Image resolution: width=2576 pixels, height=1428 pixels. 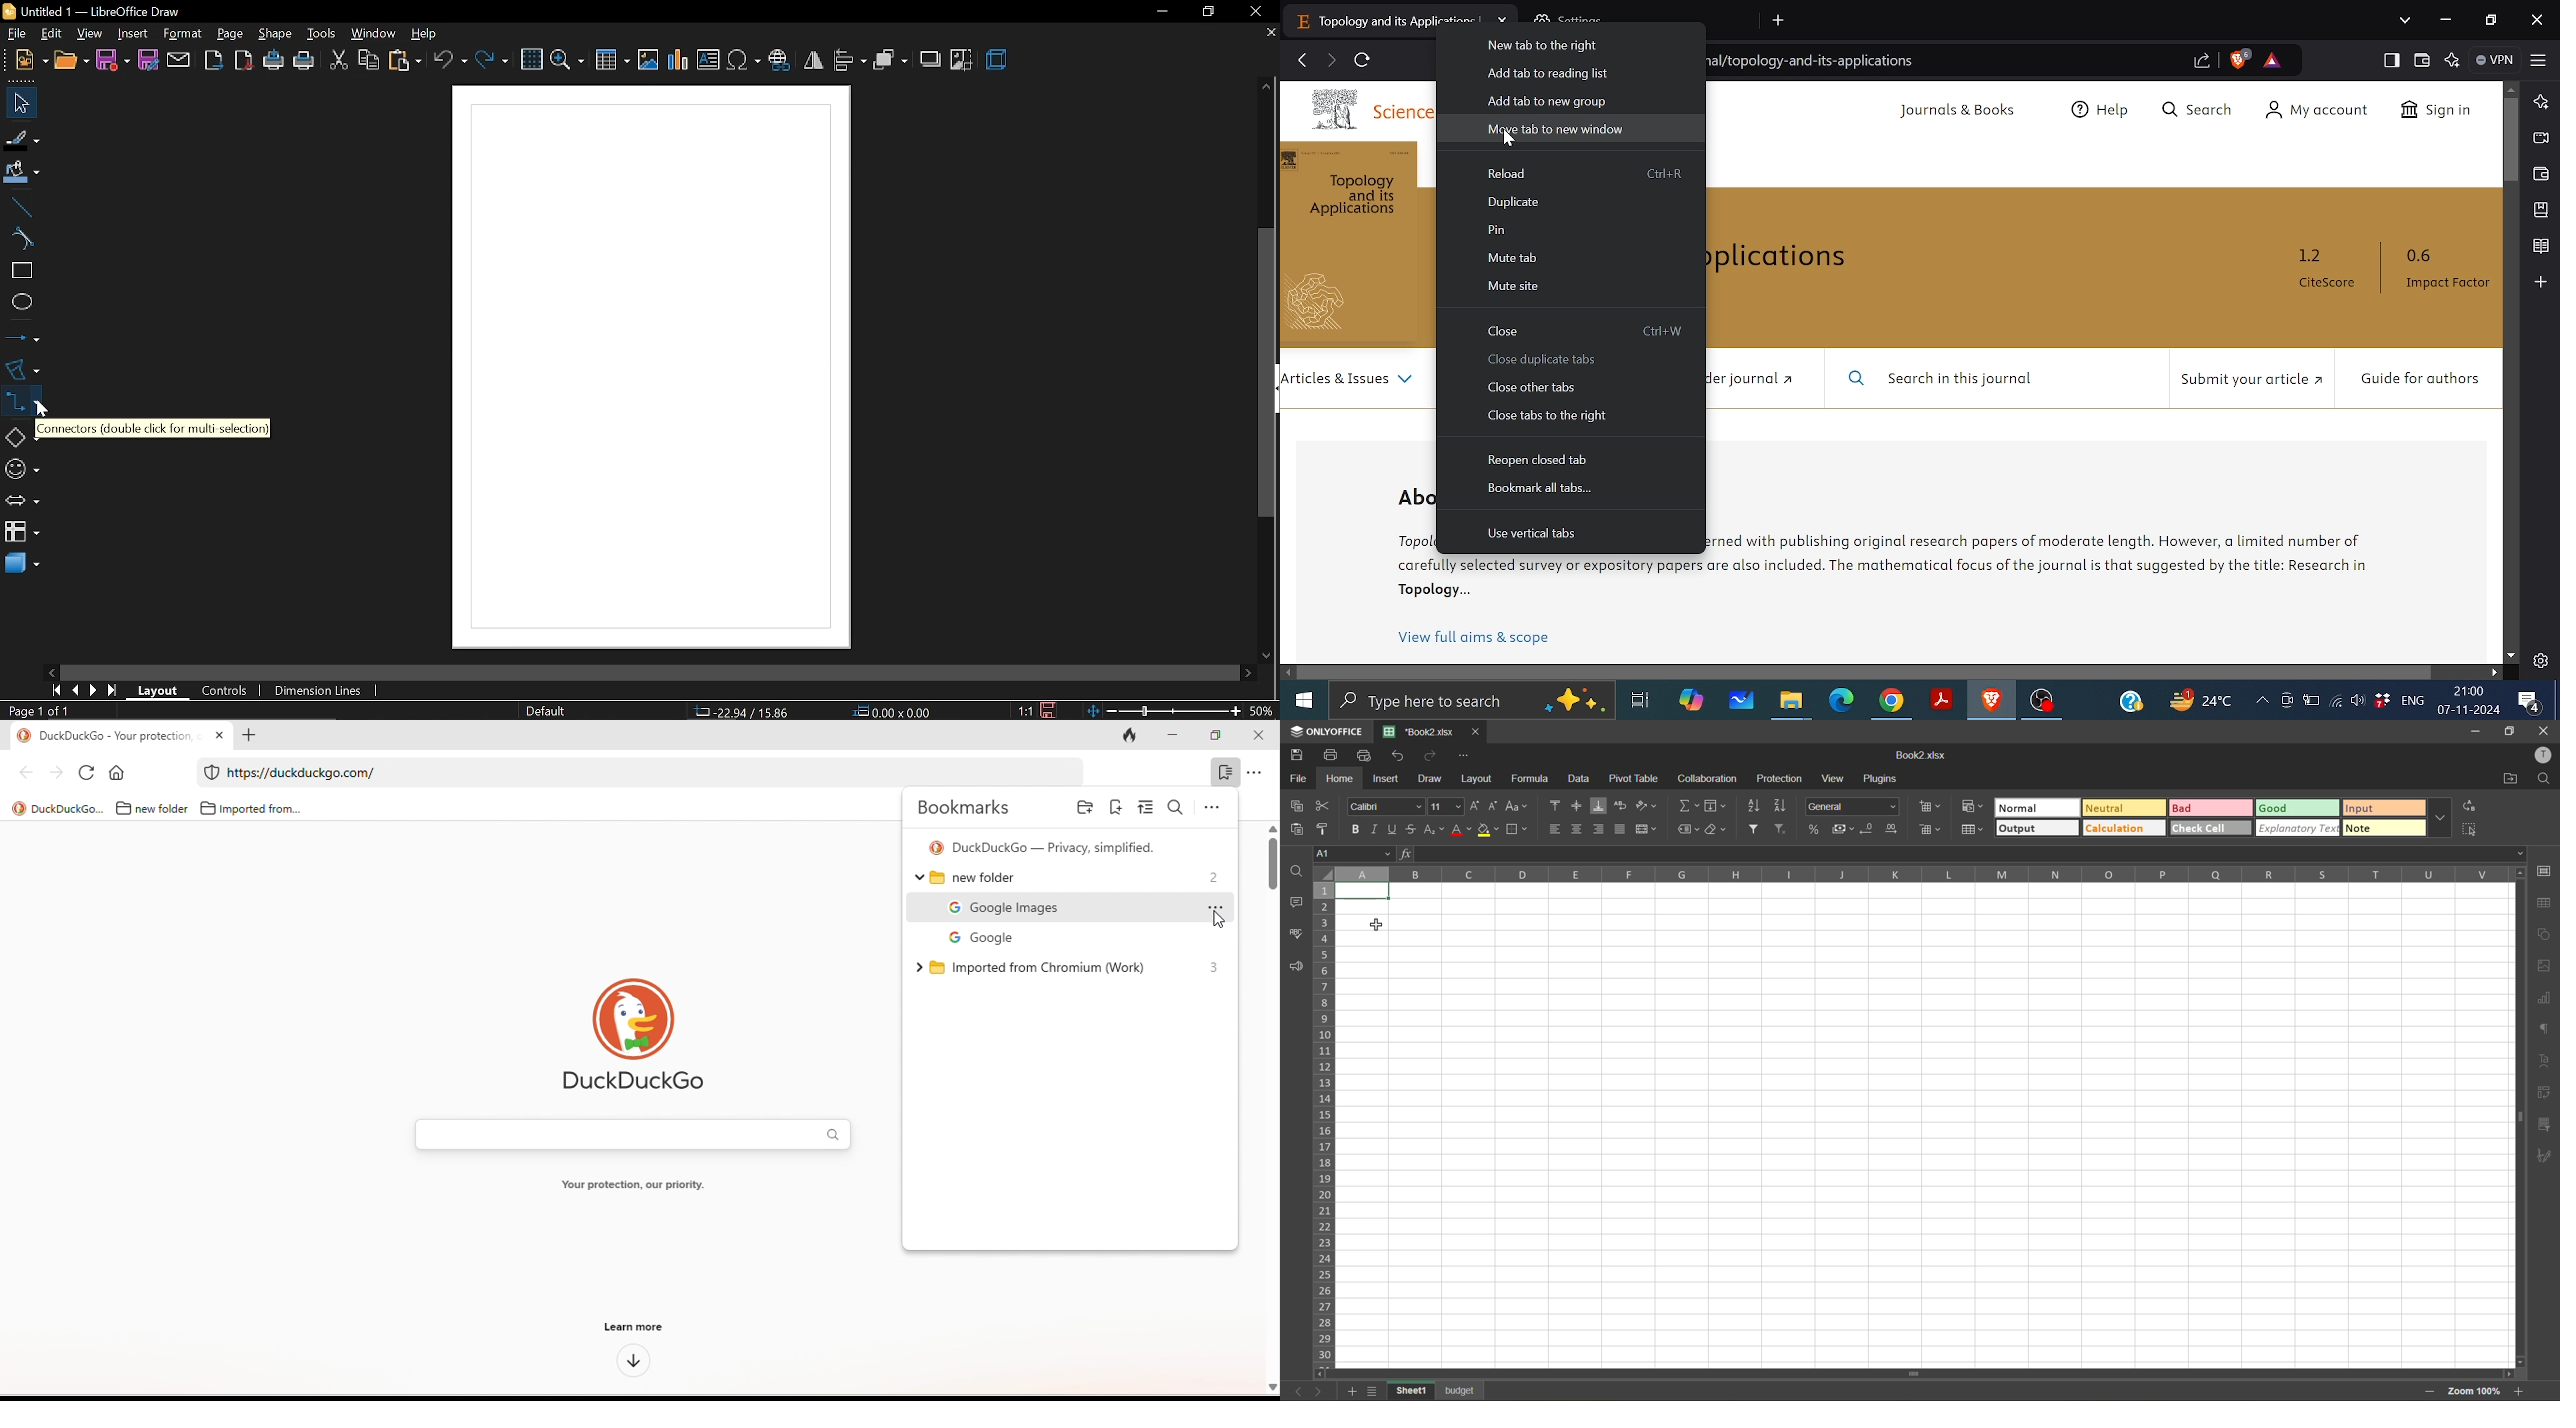 What do you see at coordinates (1353, 829) in the screenshot?
I see `bold` at bounding box center [1353, 829].